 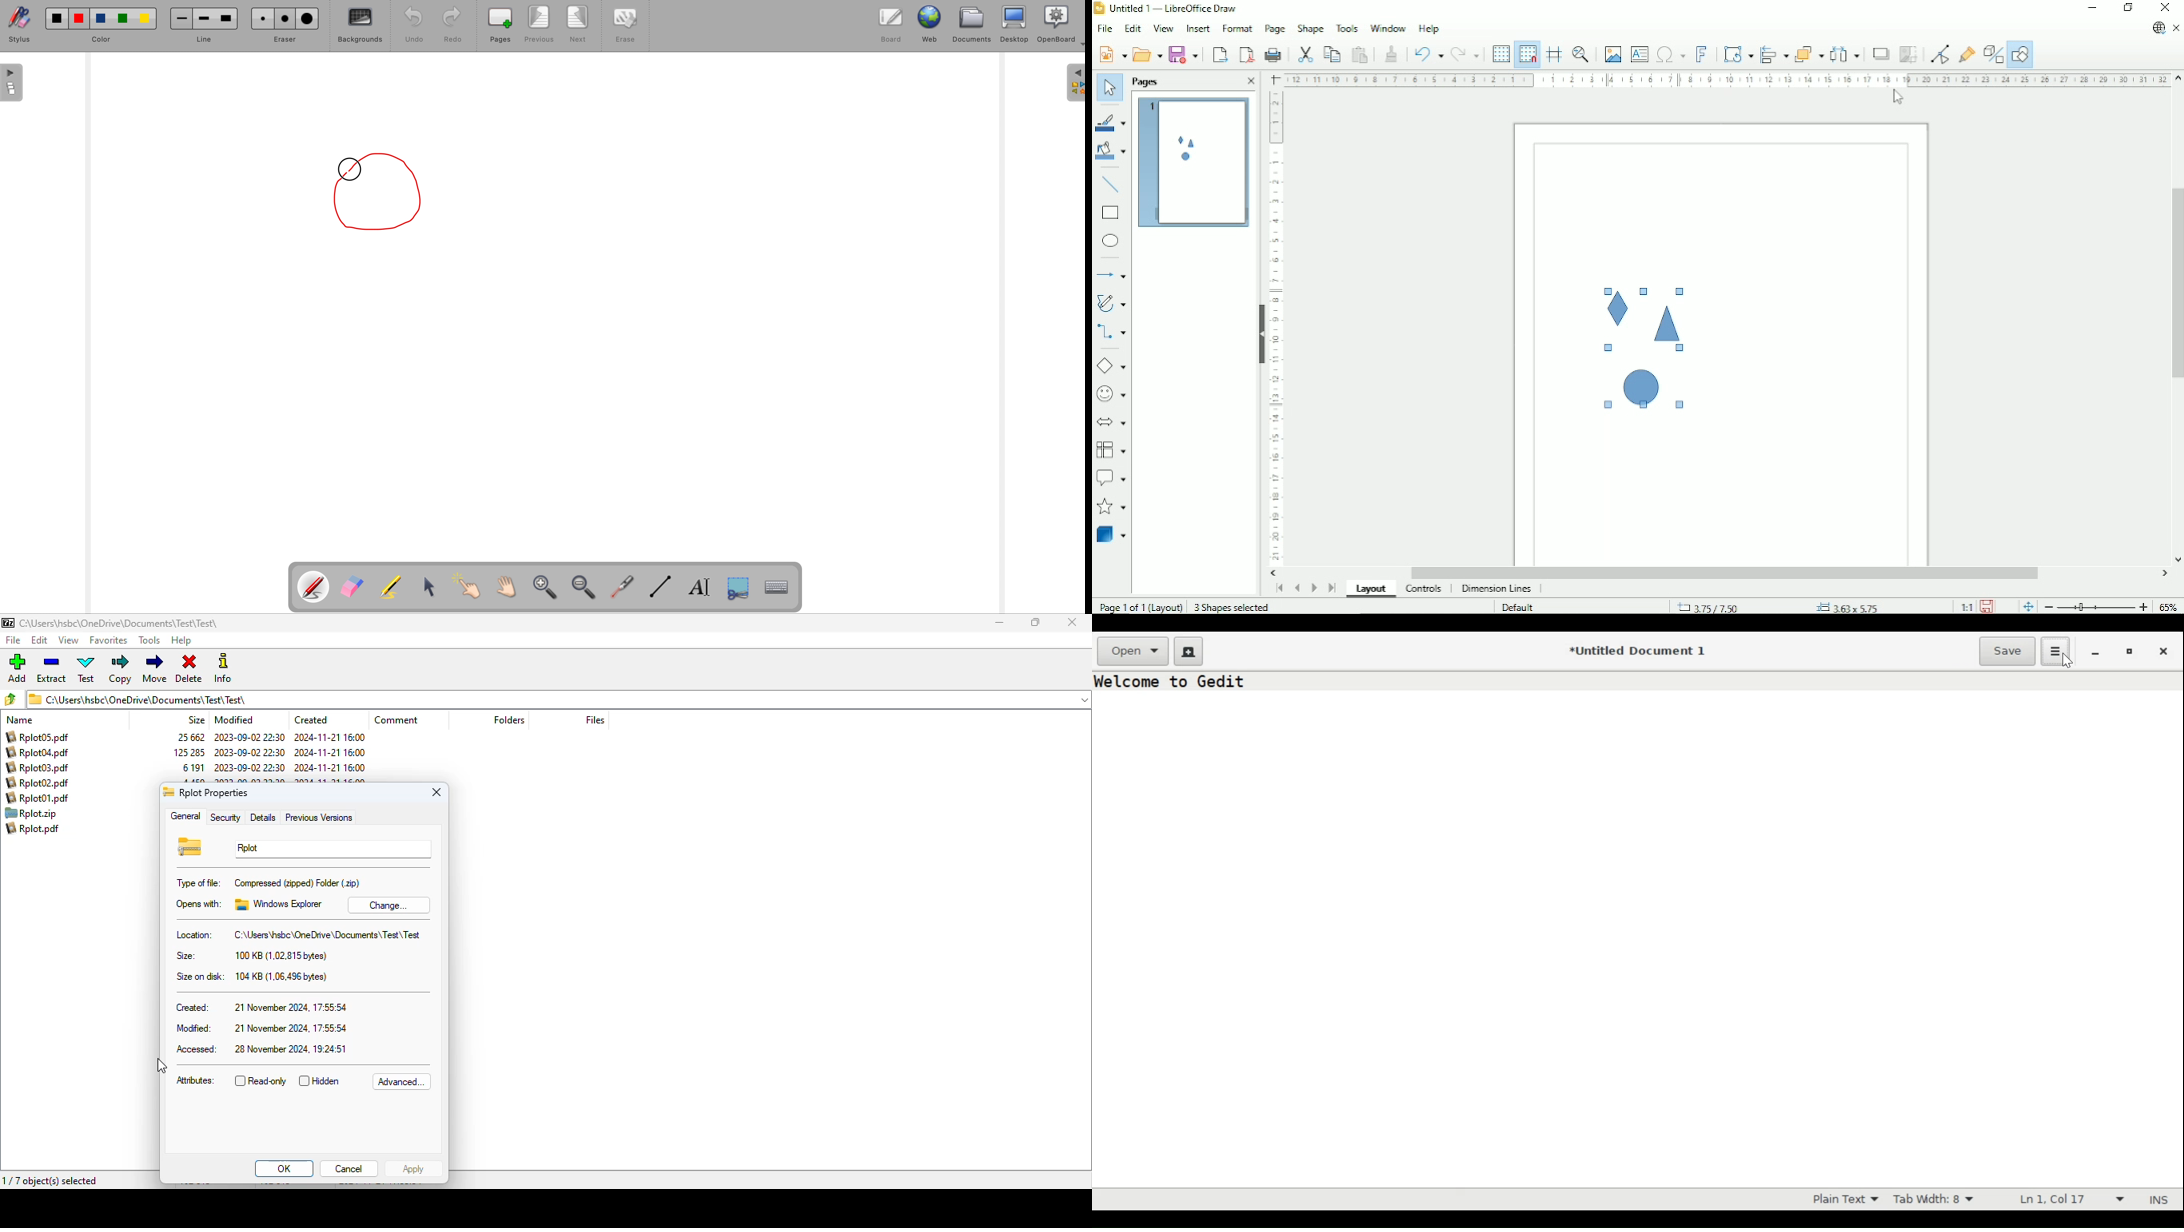 I want to click on .zip logo, so click(x=190, y=847).